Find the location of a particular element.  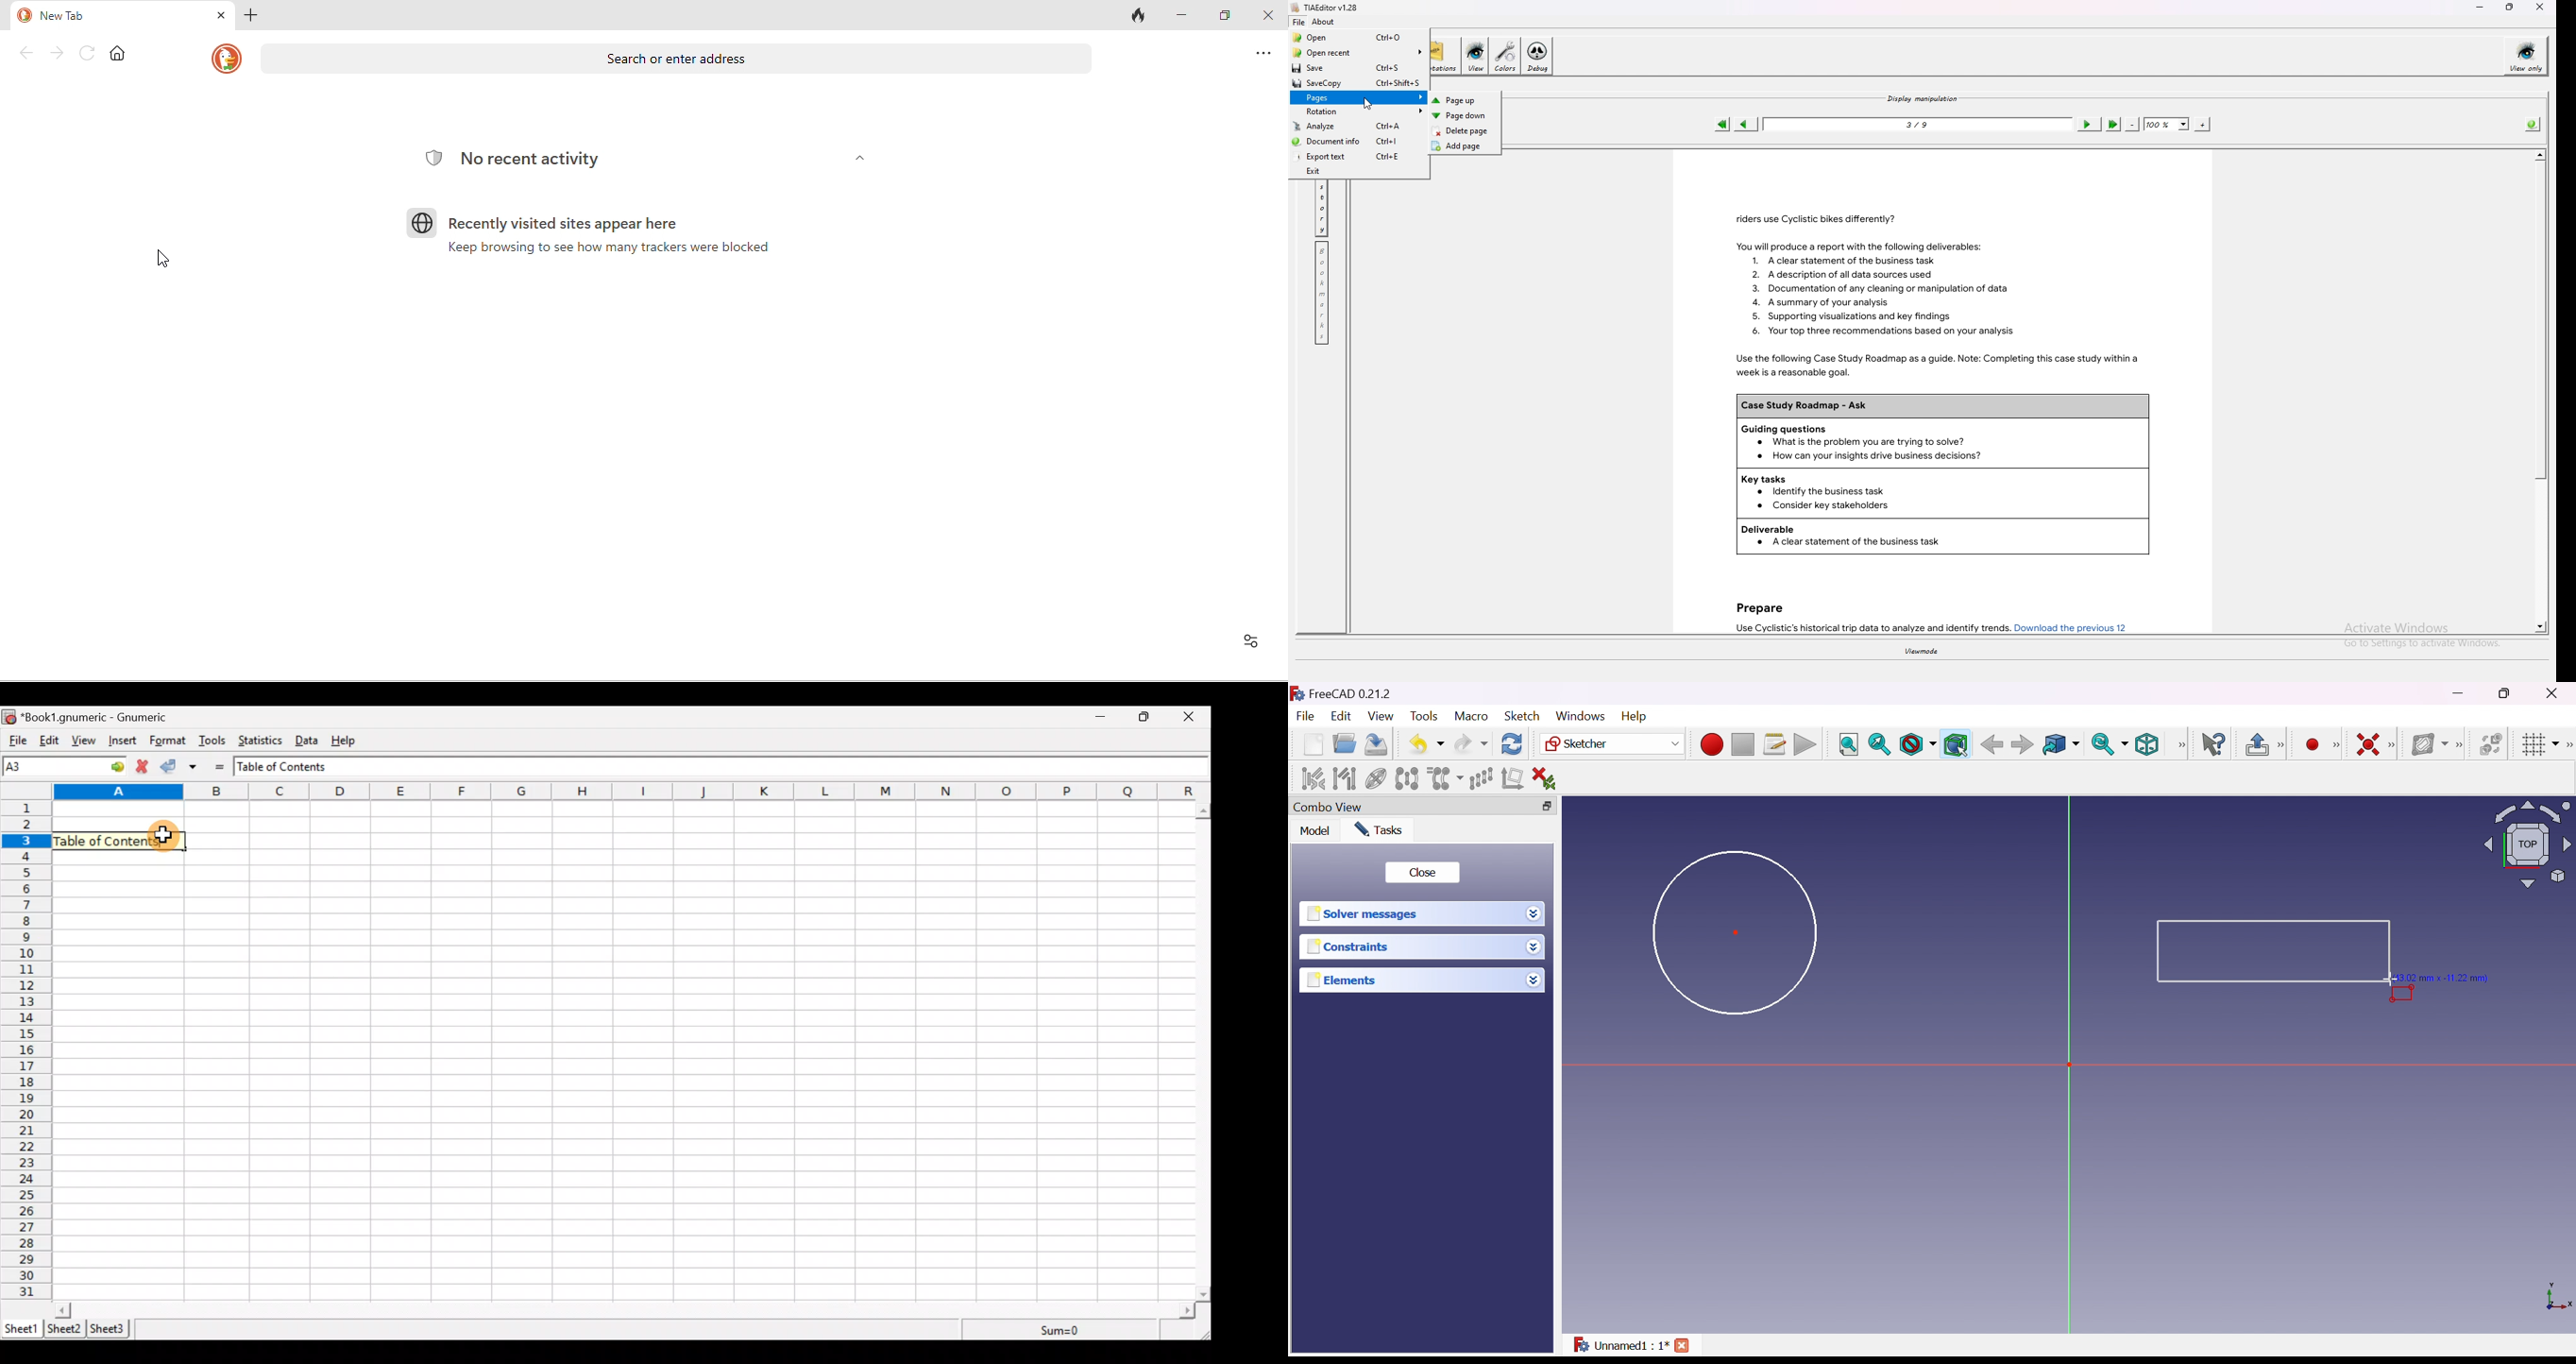

Close is located at coordinates (1194, 717).